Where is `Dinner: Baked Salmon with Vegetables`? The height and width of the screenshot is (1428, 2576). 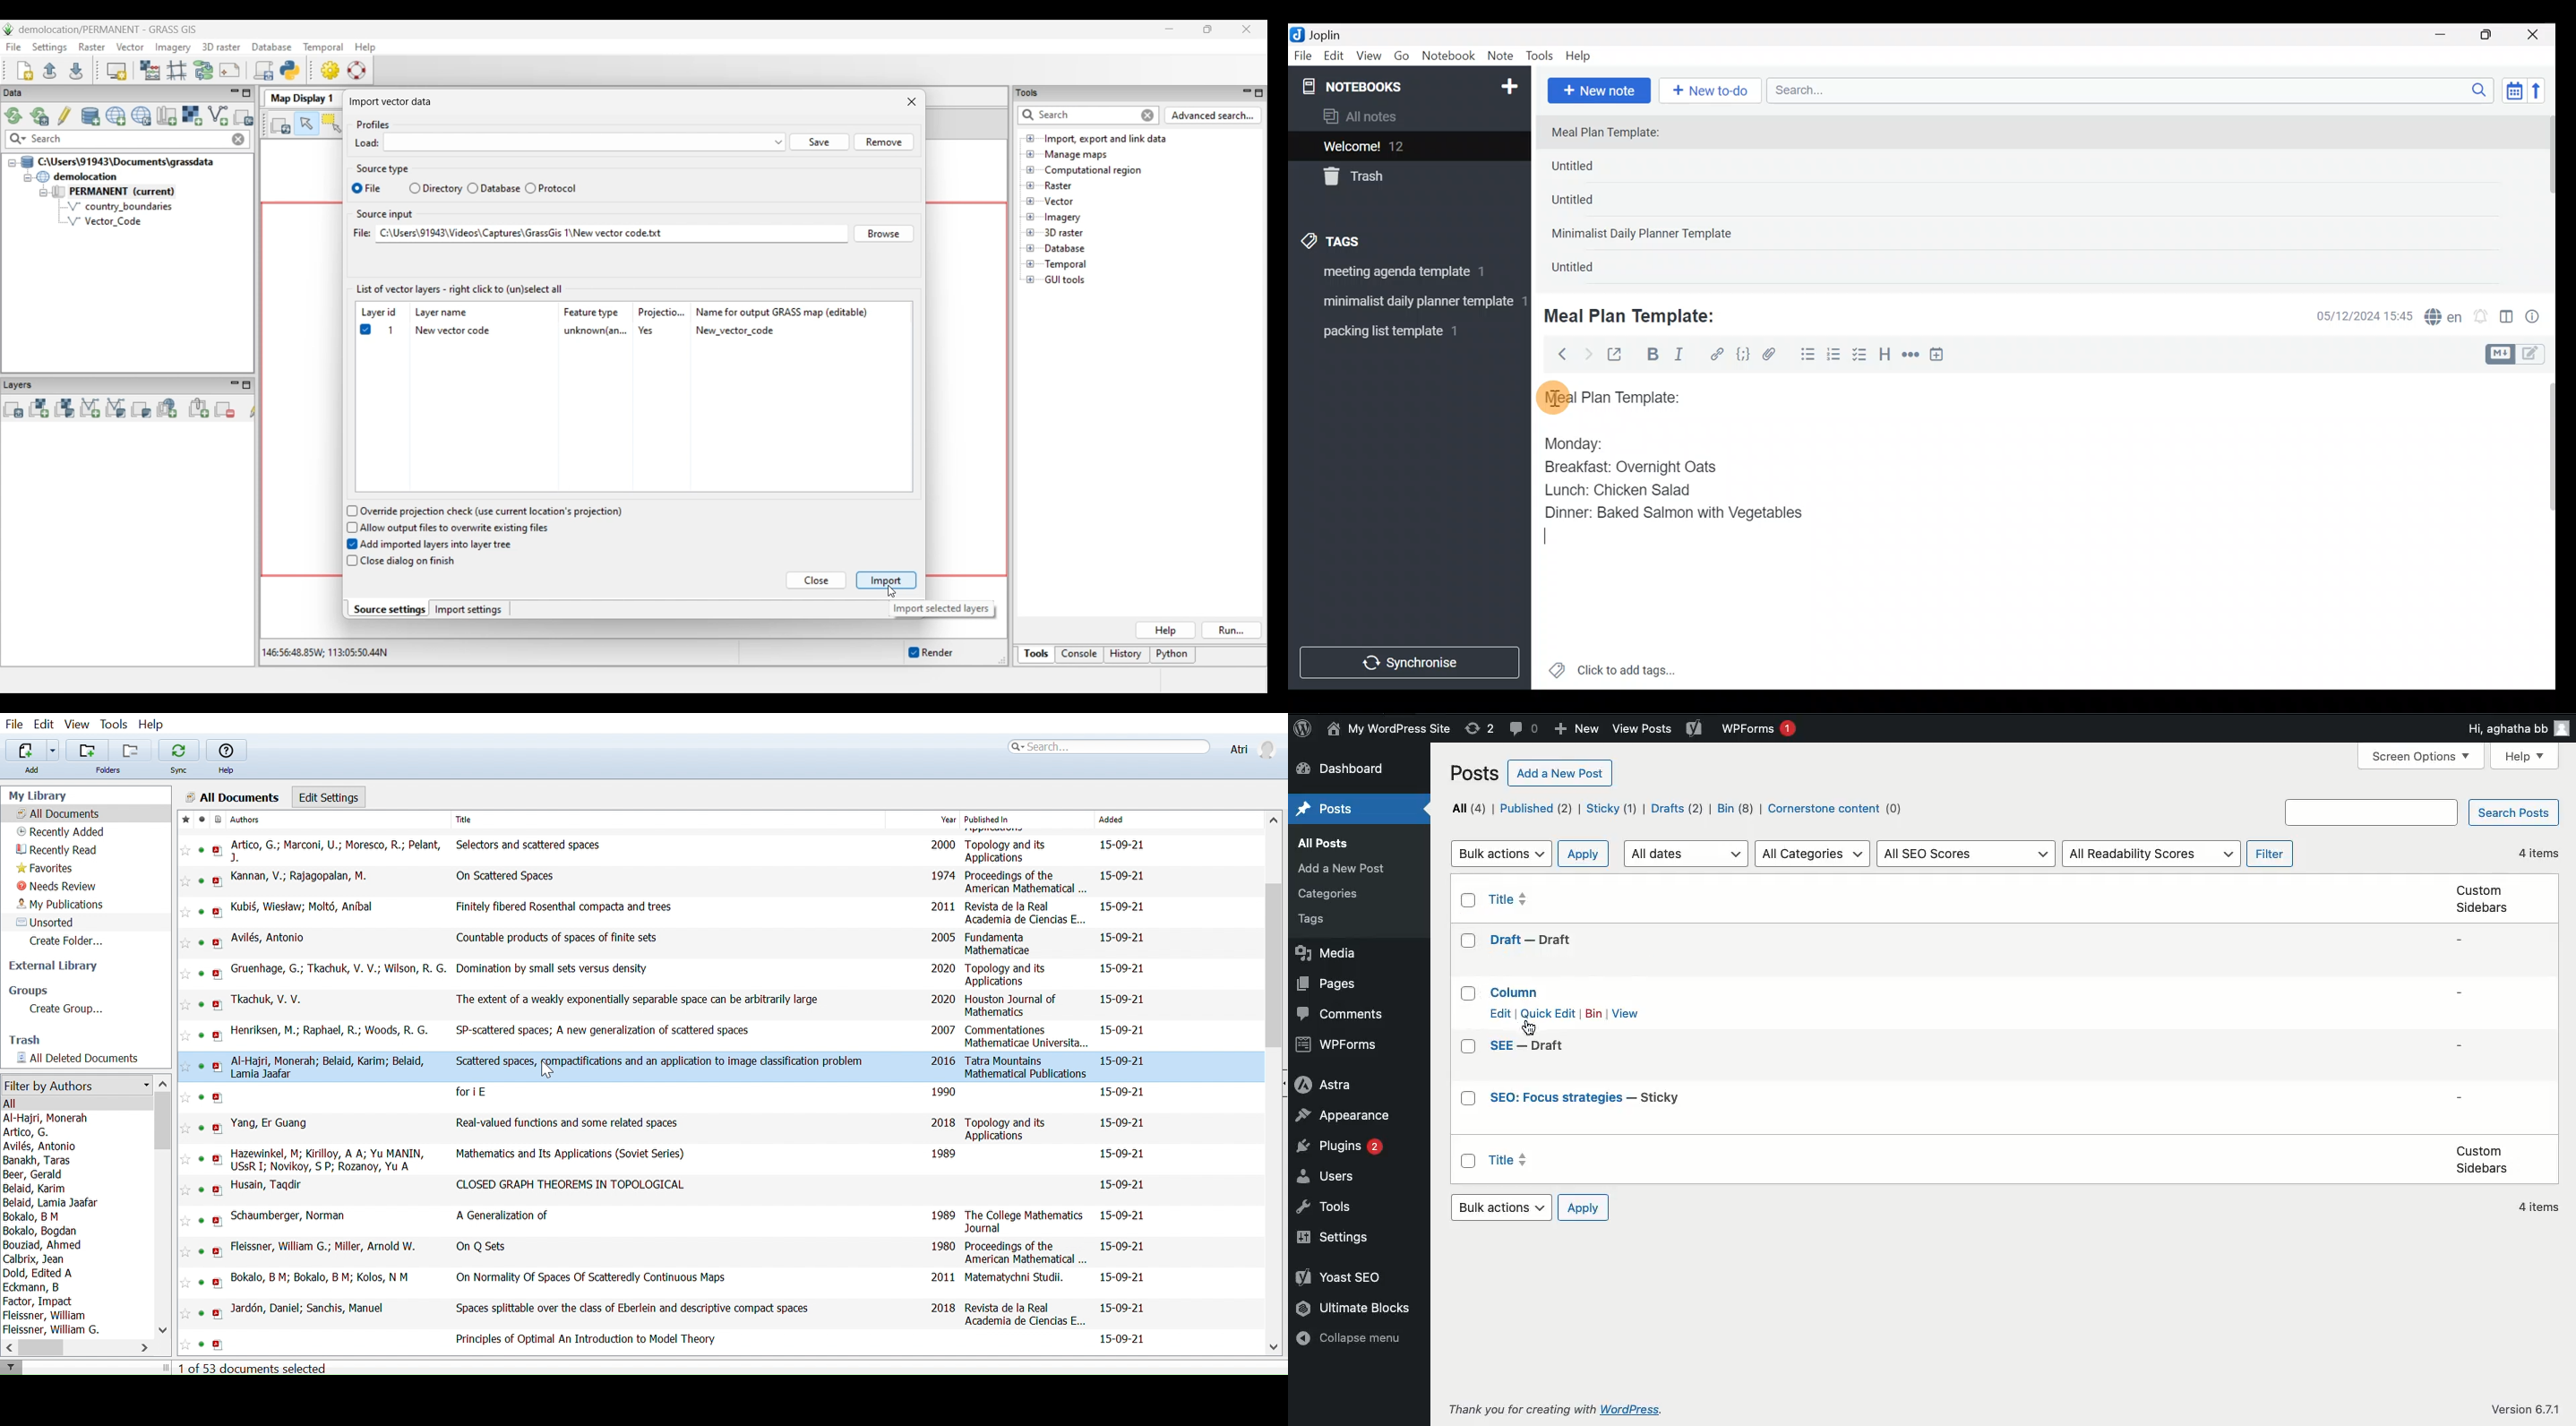 Dinner: Baked Salmon with Vegetables is located at coordinates (1670, 512).